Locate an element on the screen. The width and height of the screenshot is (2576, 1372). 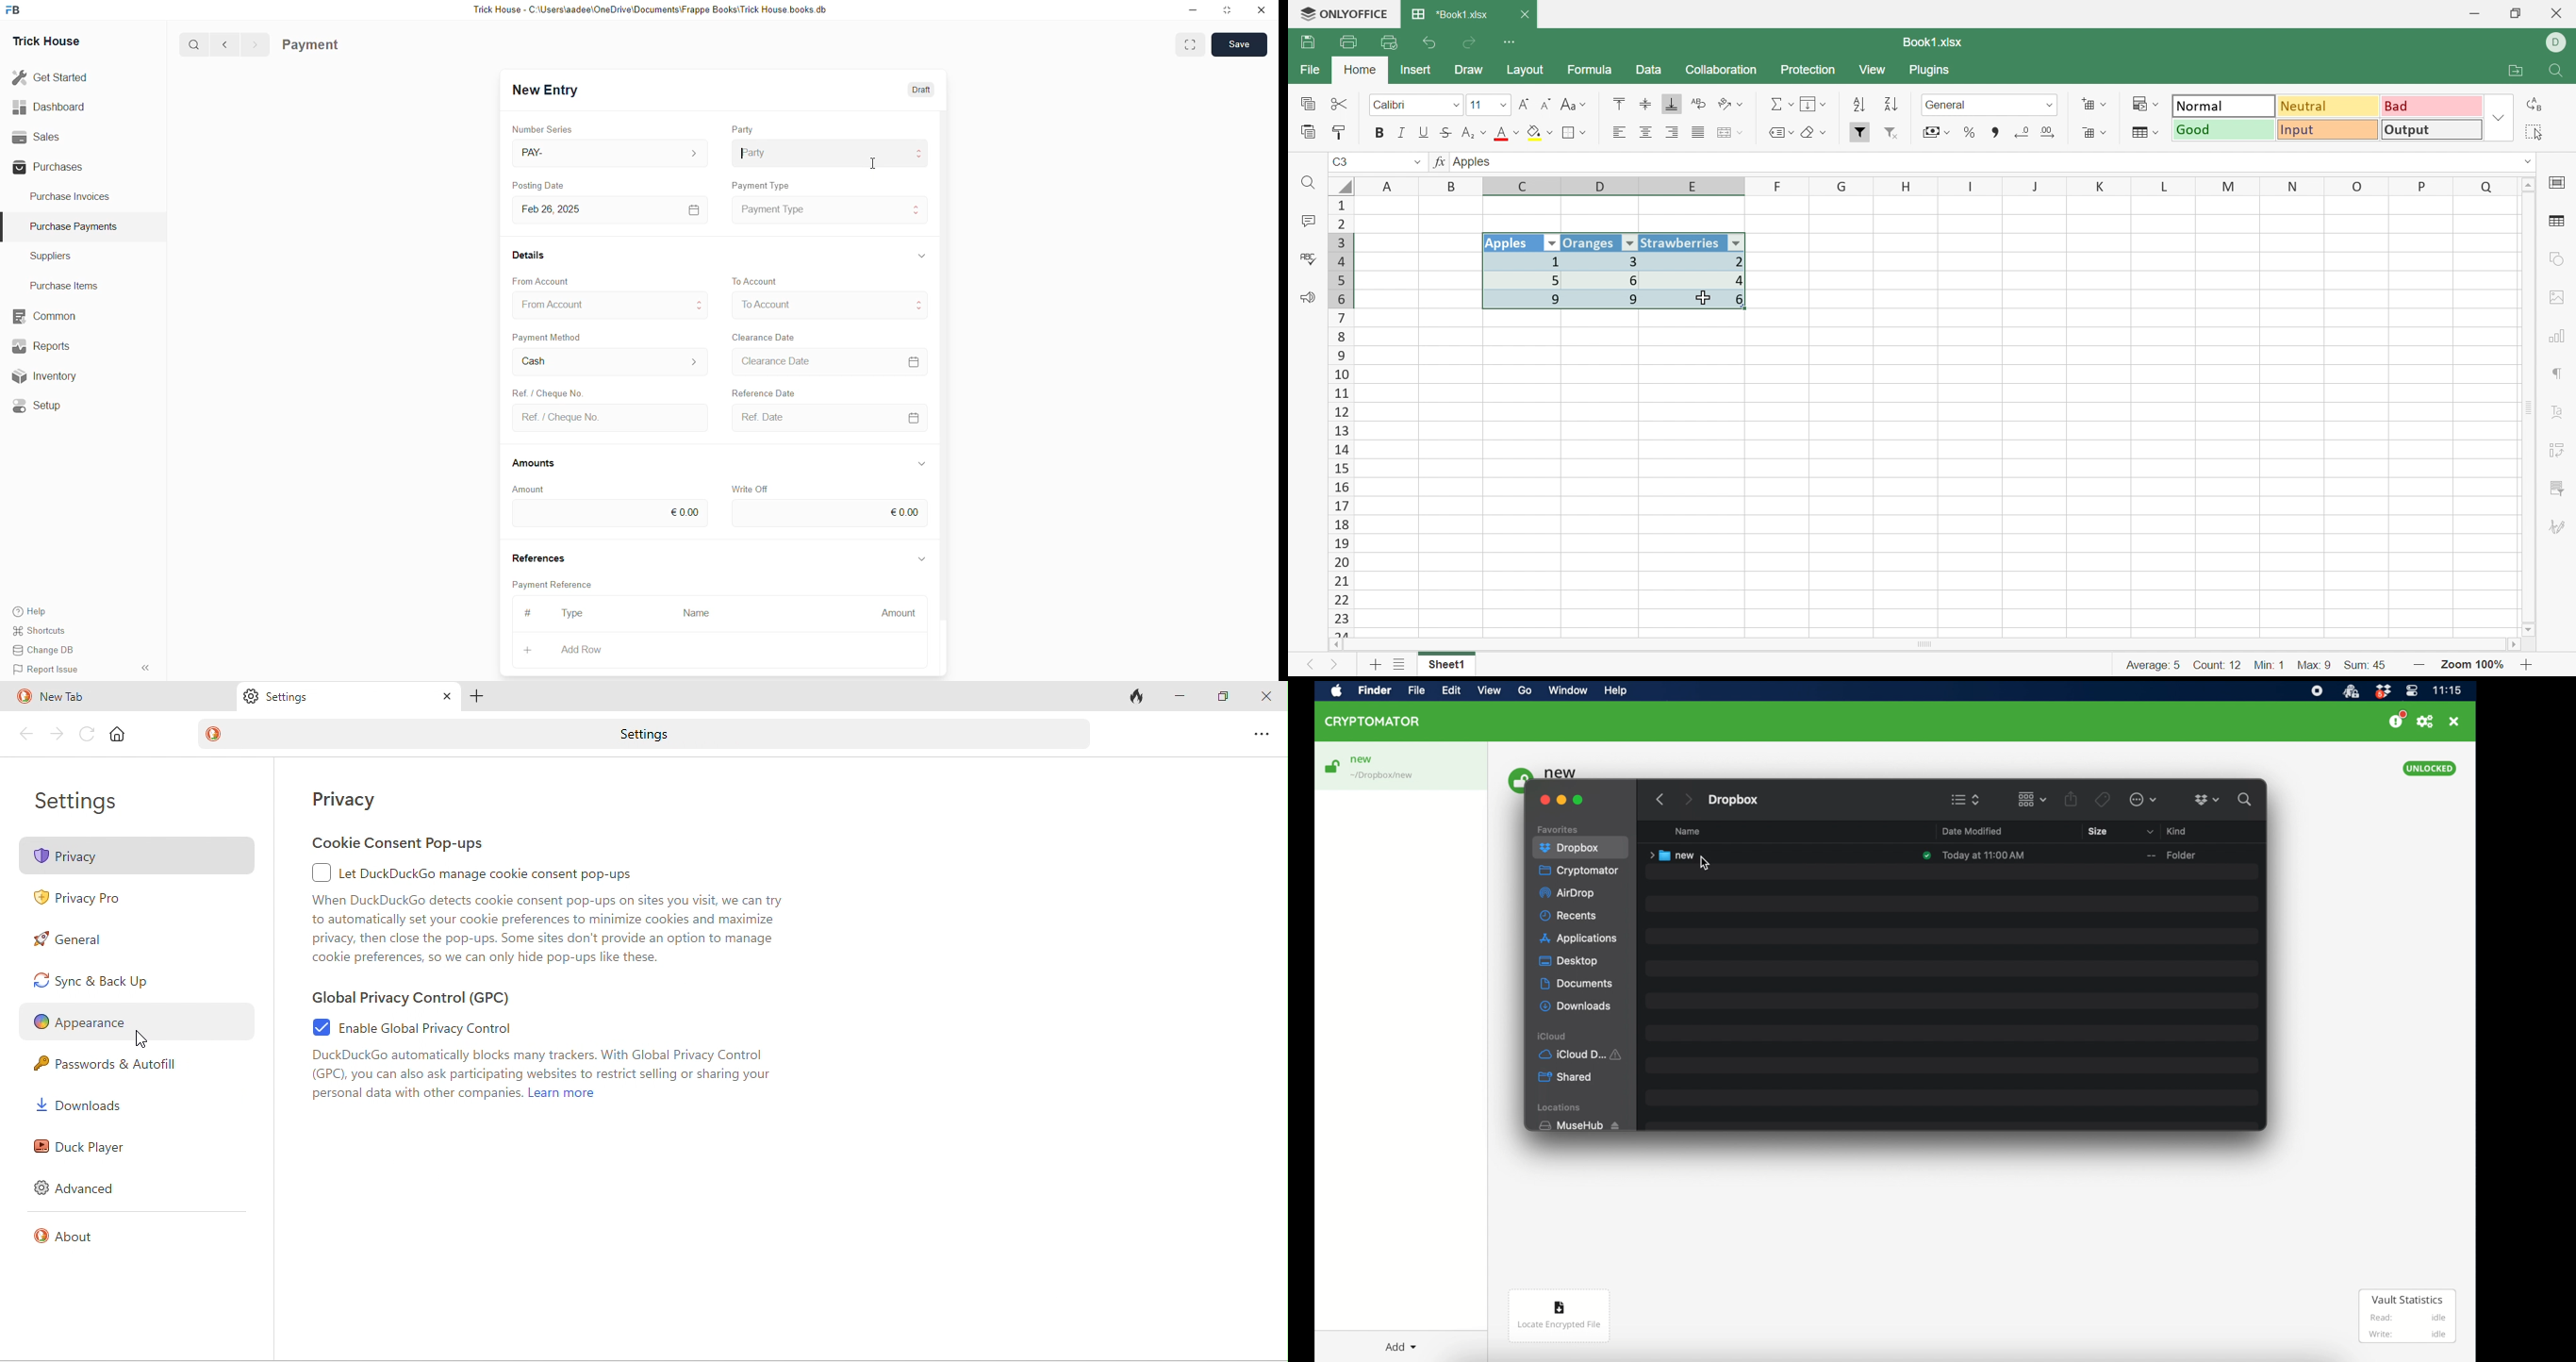
Insert cells is located at coordinates (2094, 105).